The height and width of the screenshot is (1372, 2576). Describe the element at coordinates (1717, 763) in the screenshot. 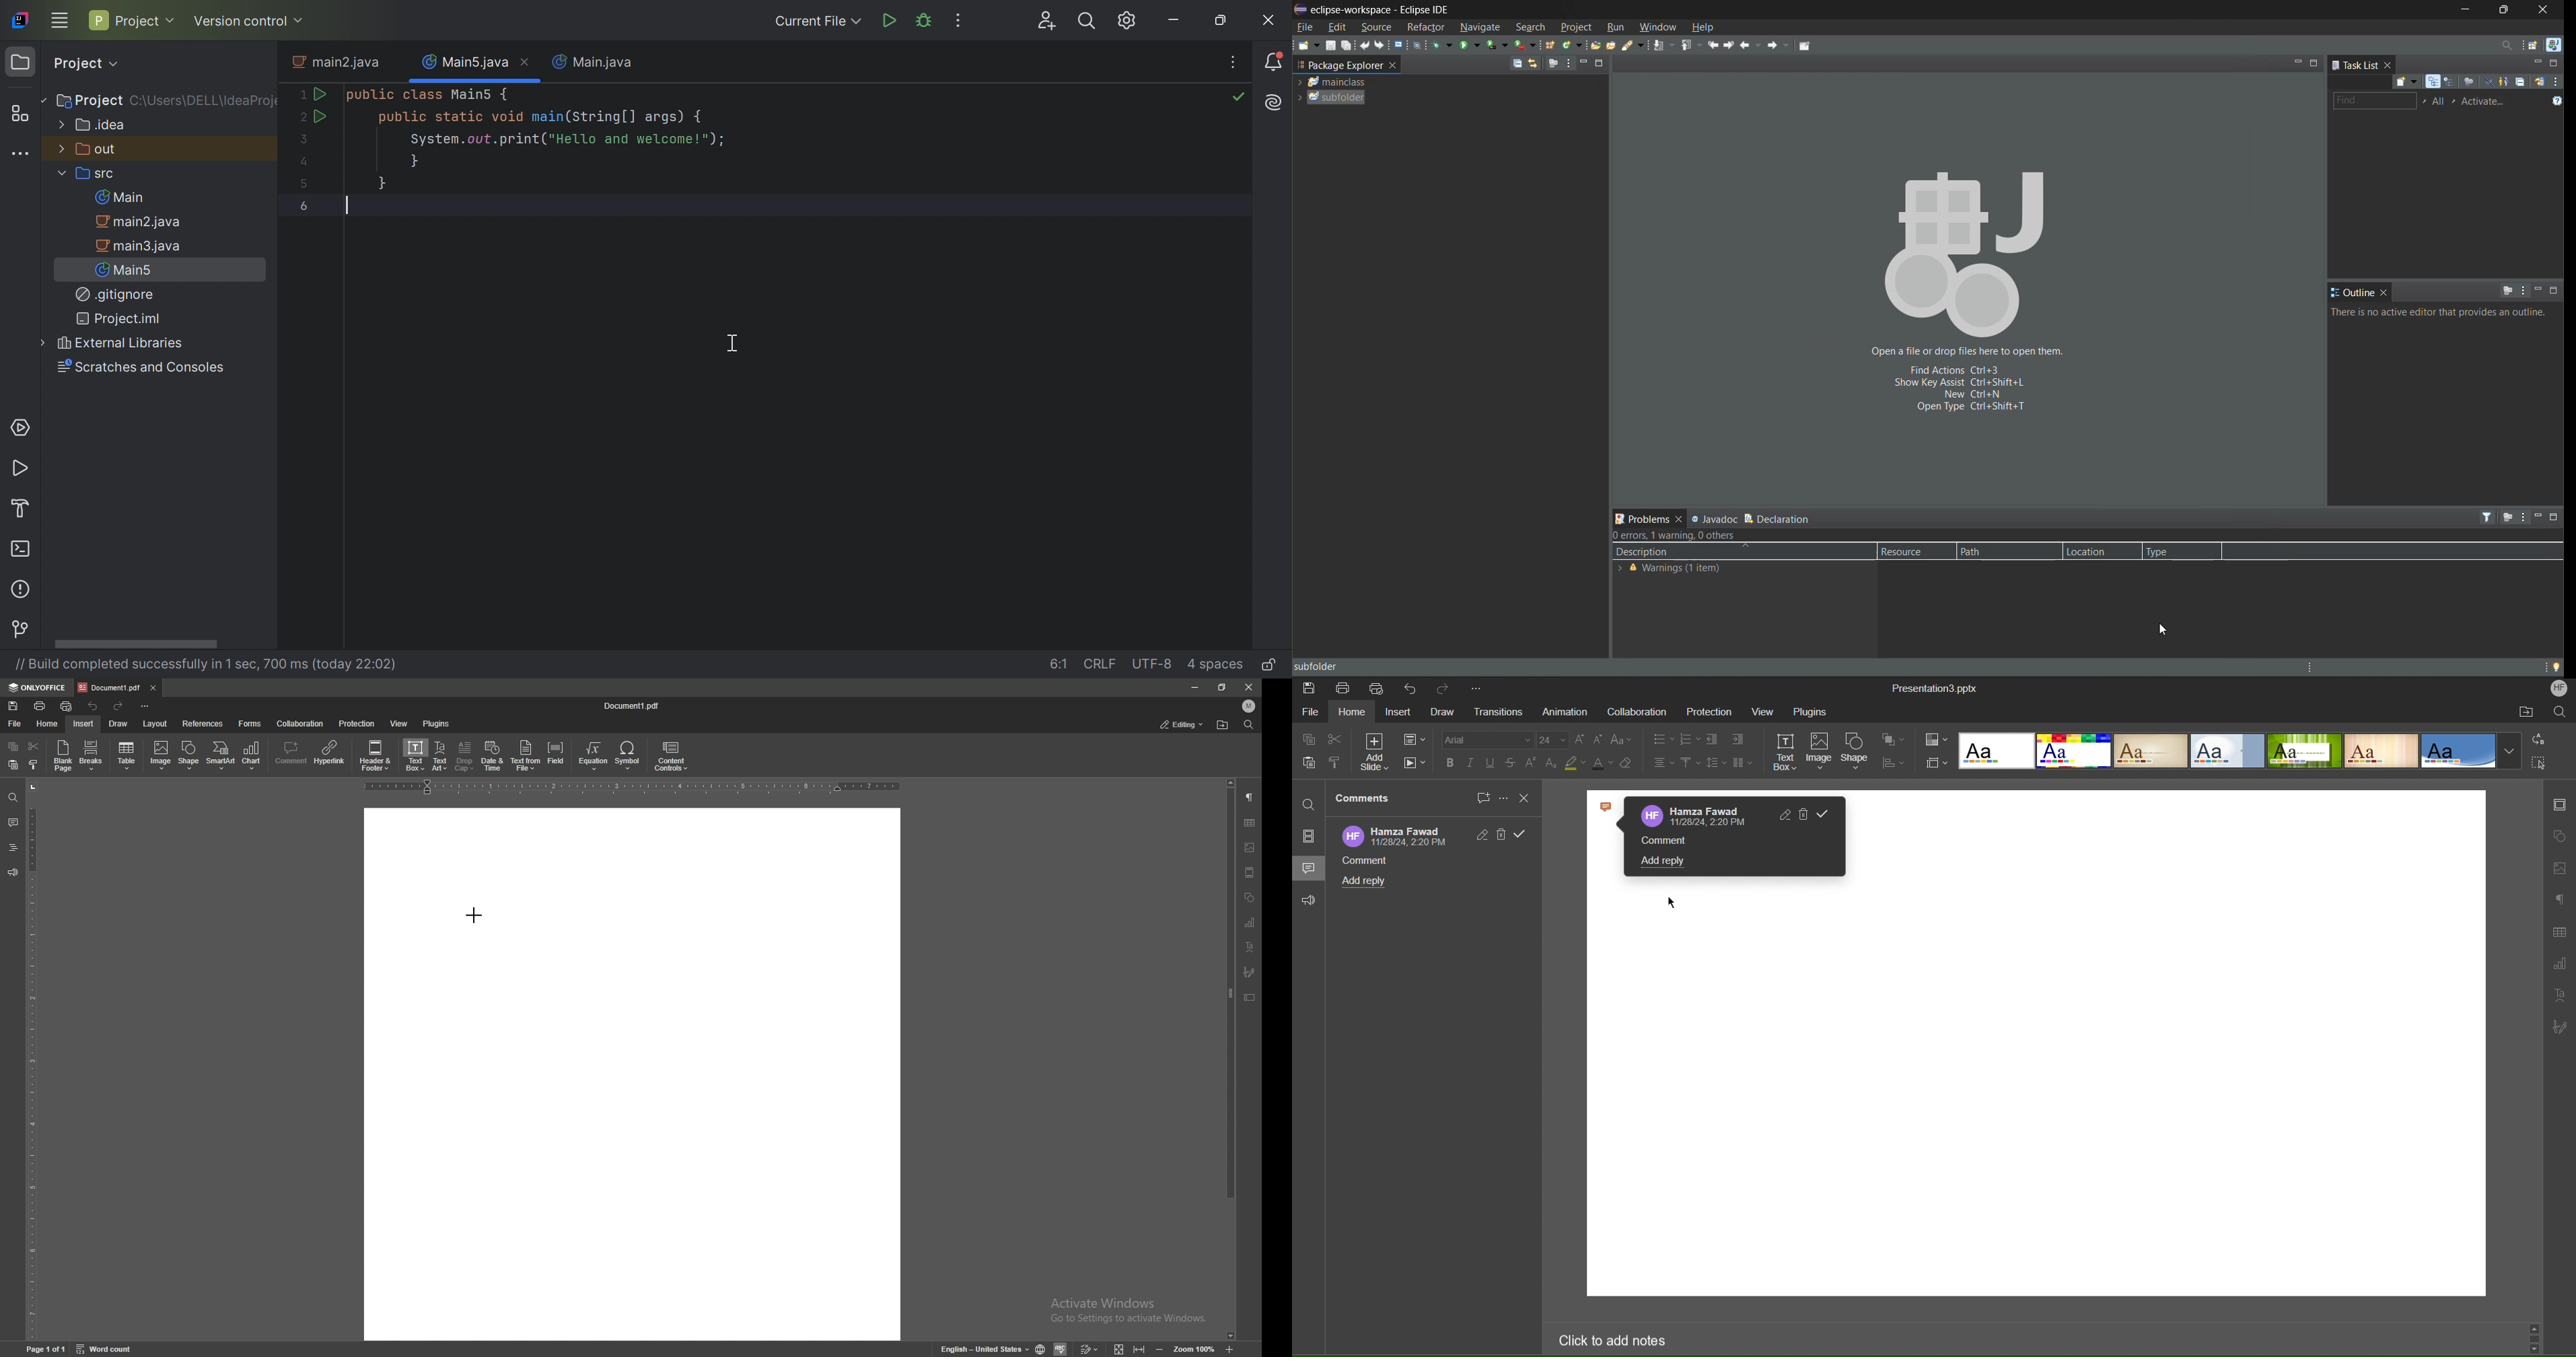

I see `Line Spacing` at that location.